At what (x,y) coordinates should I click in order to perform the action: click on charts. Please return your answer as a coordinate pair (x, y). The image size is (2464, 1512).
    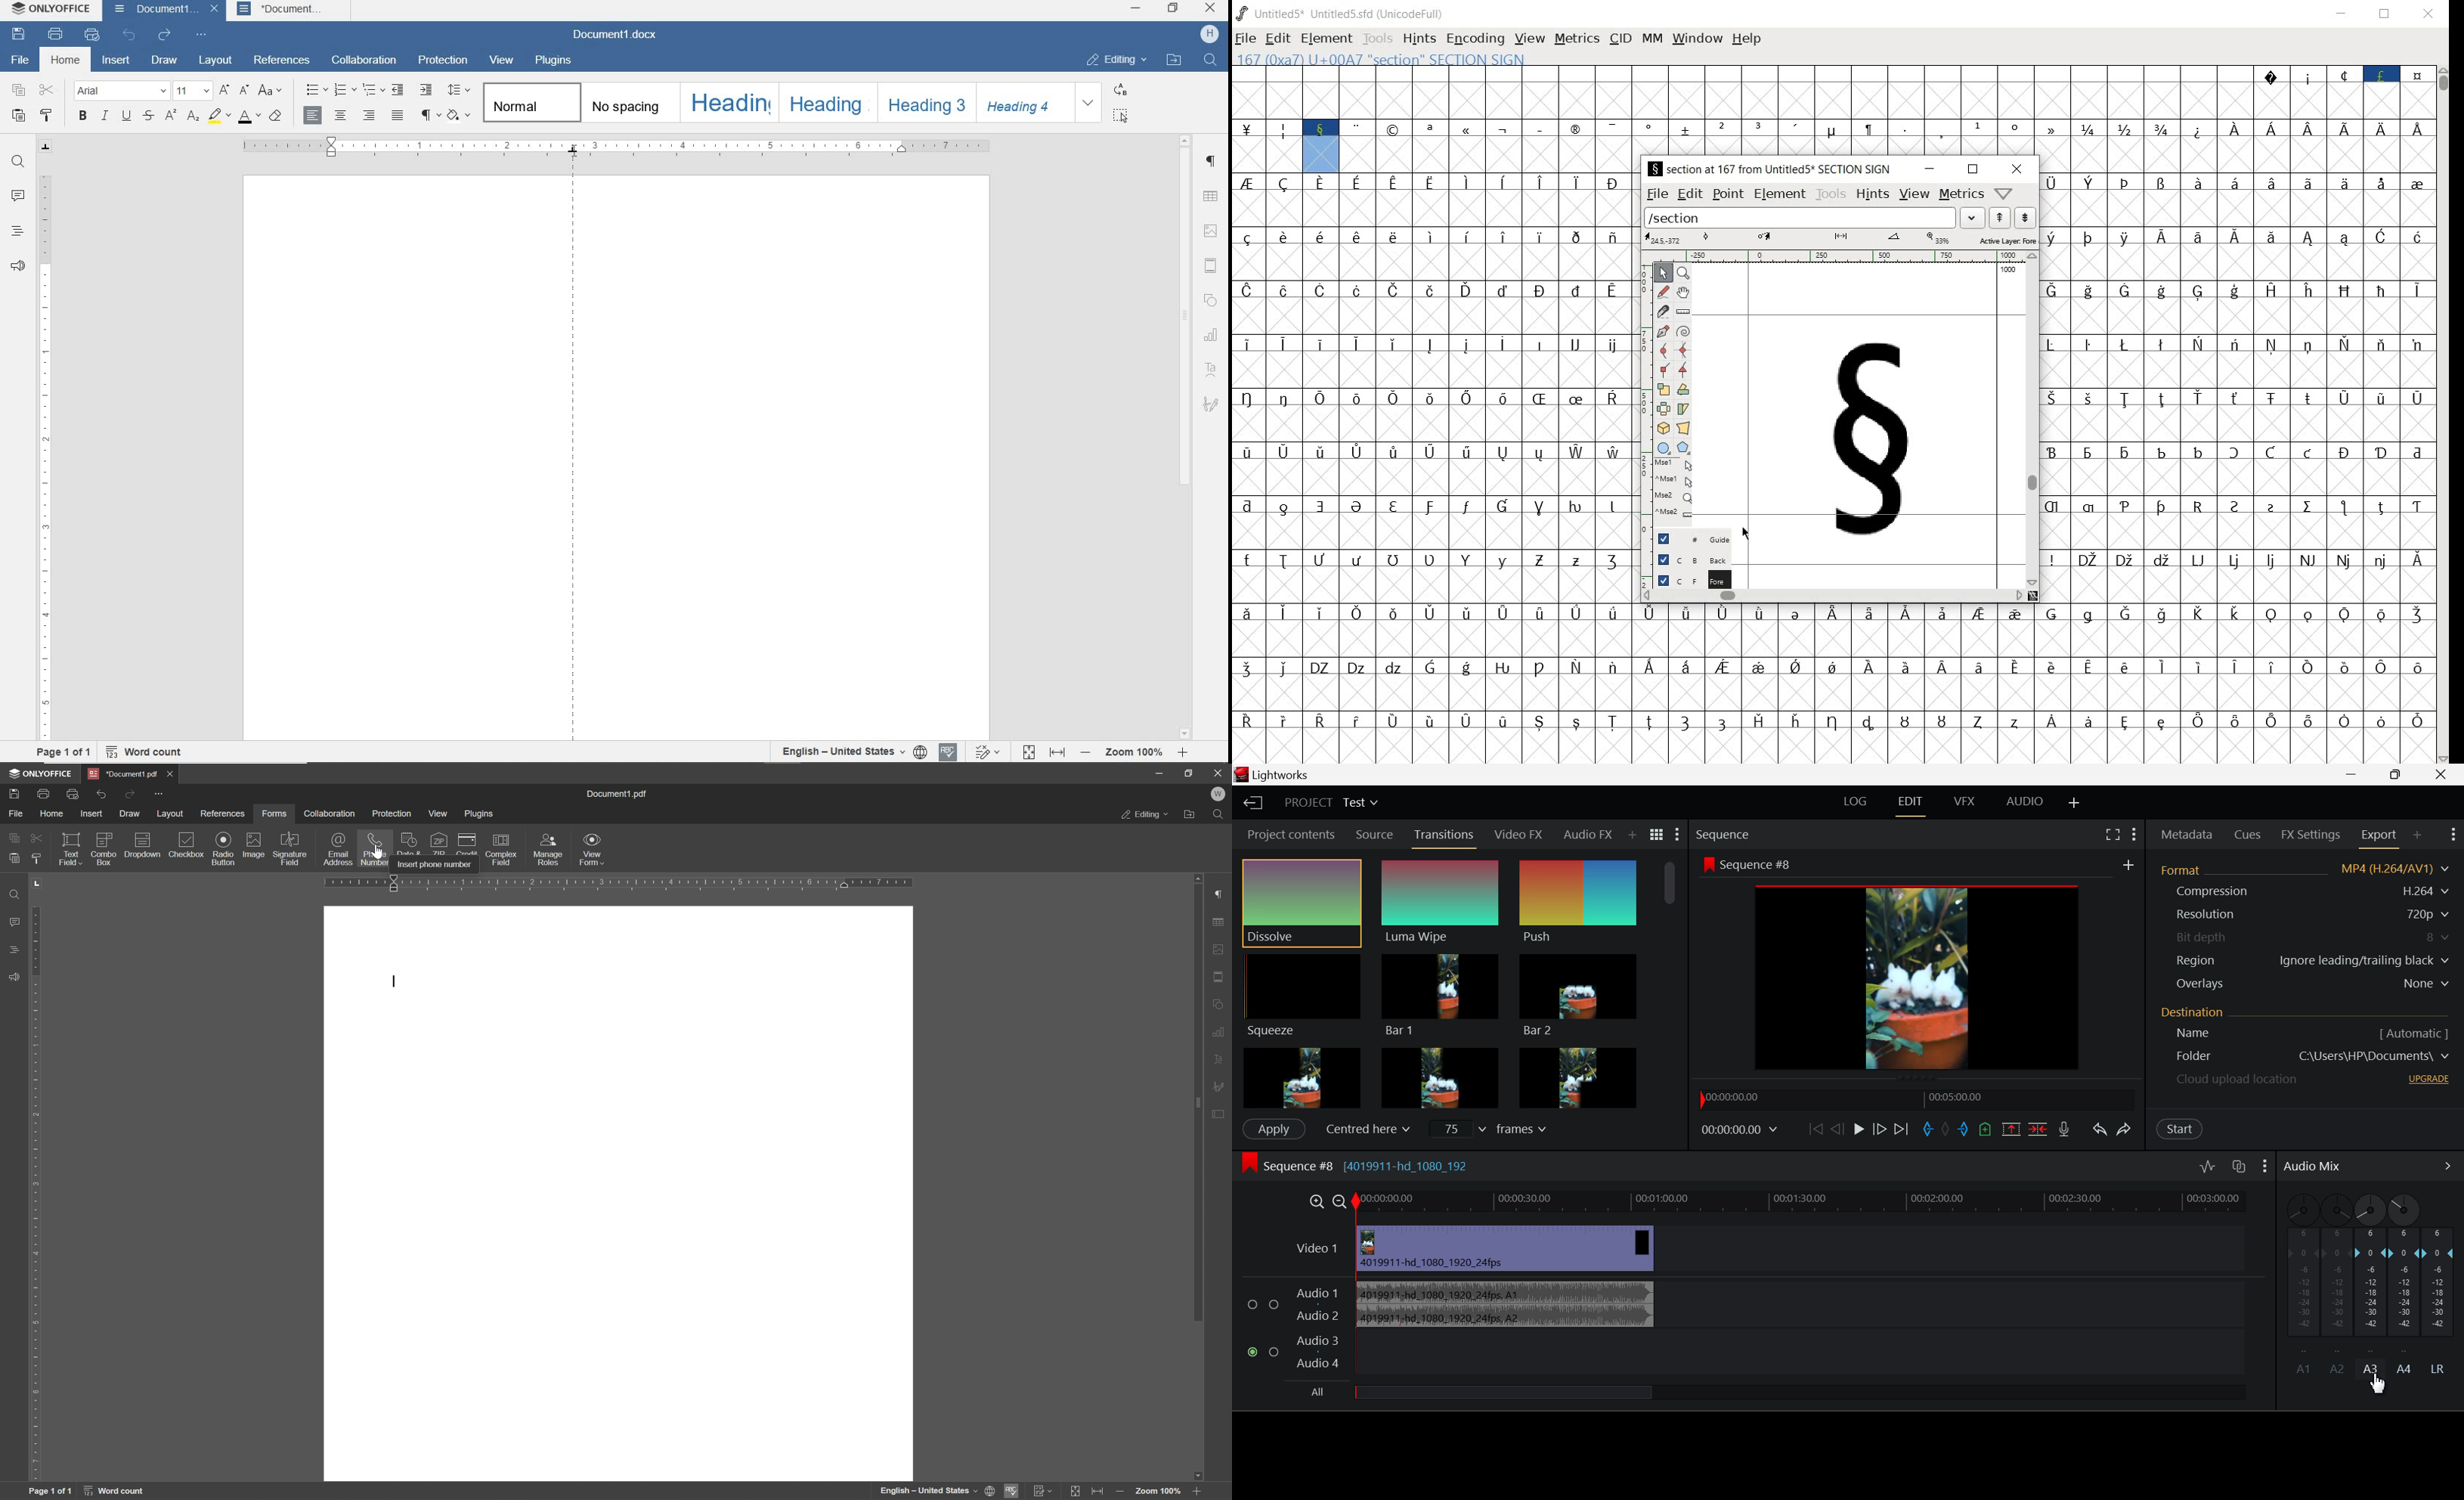
    Looking at the image, I should click on (1213, 336).